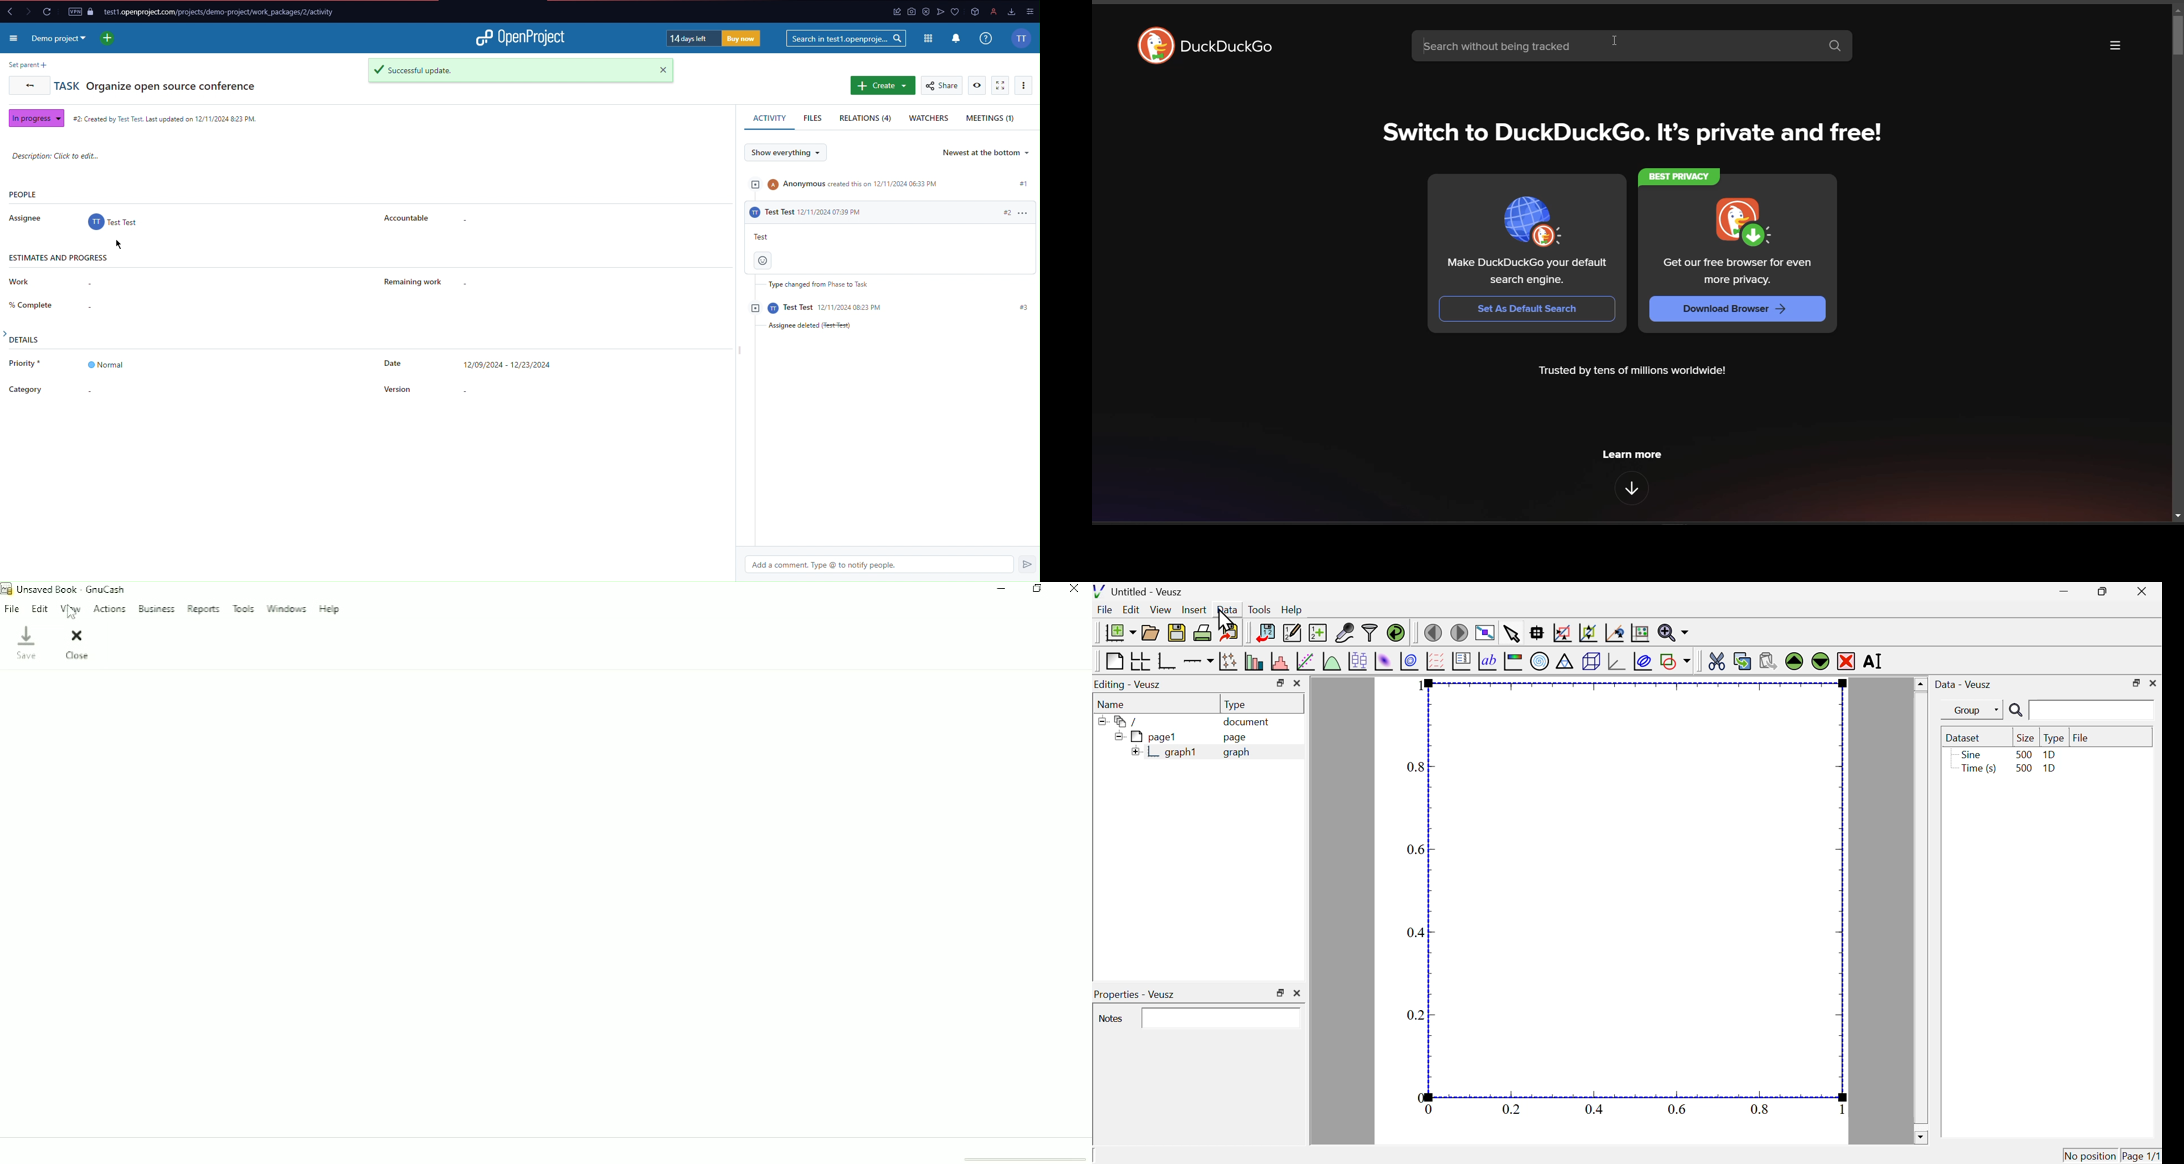 Image resolution: width=2184 pixels, height=1176 pixels. I want to click on Edit, so click(40, 609).